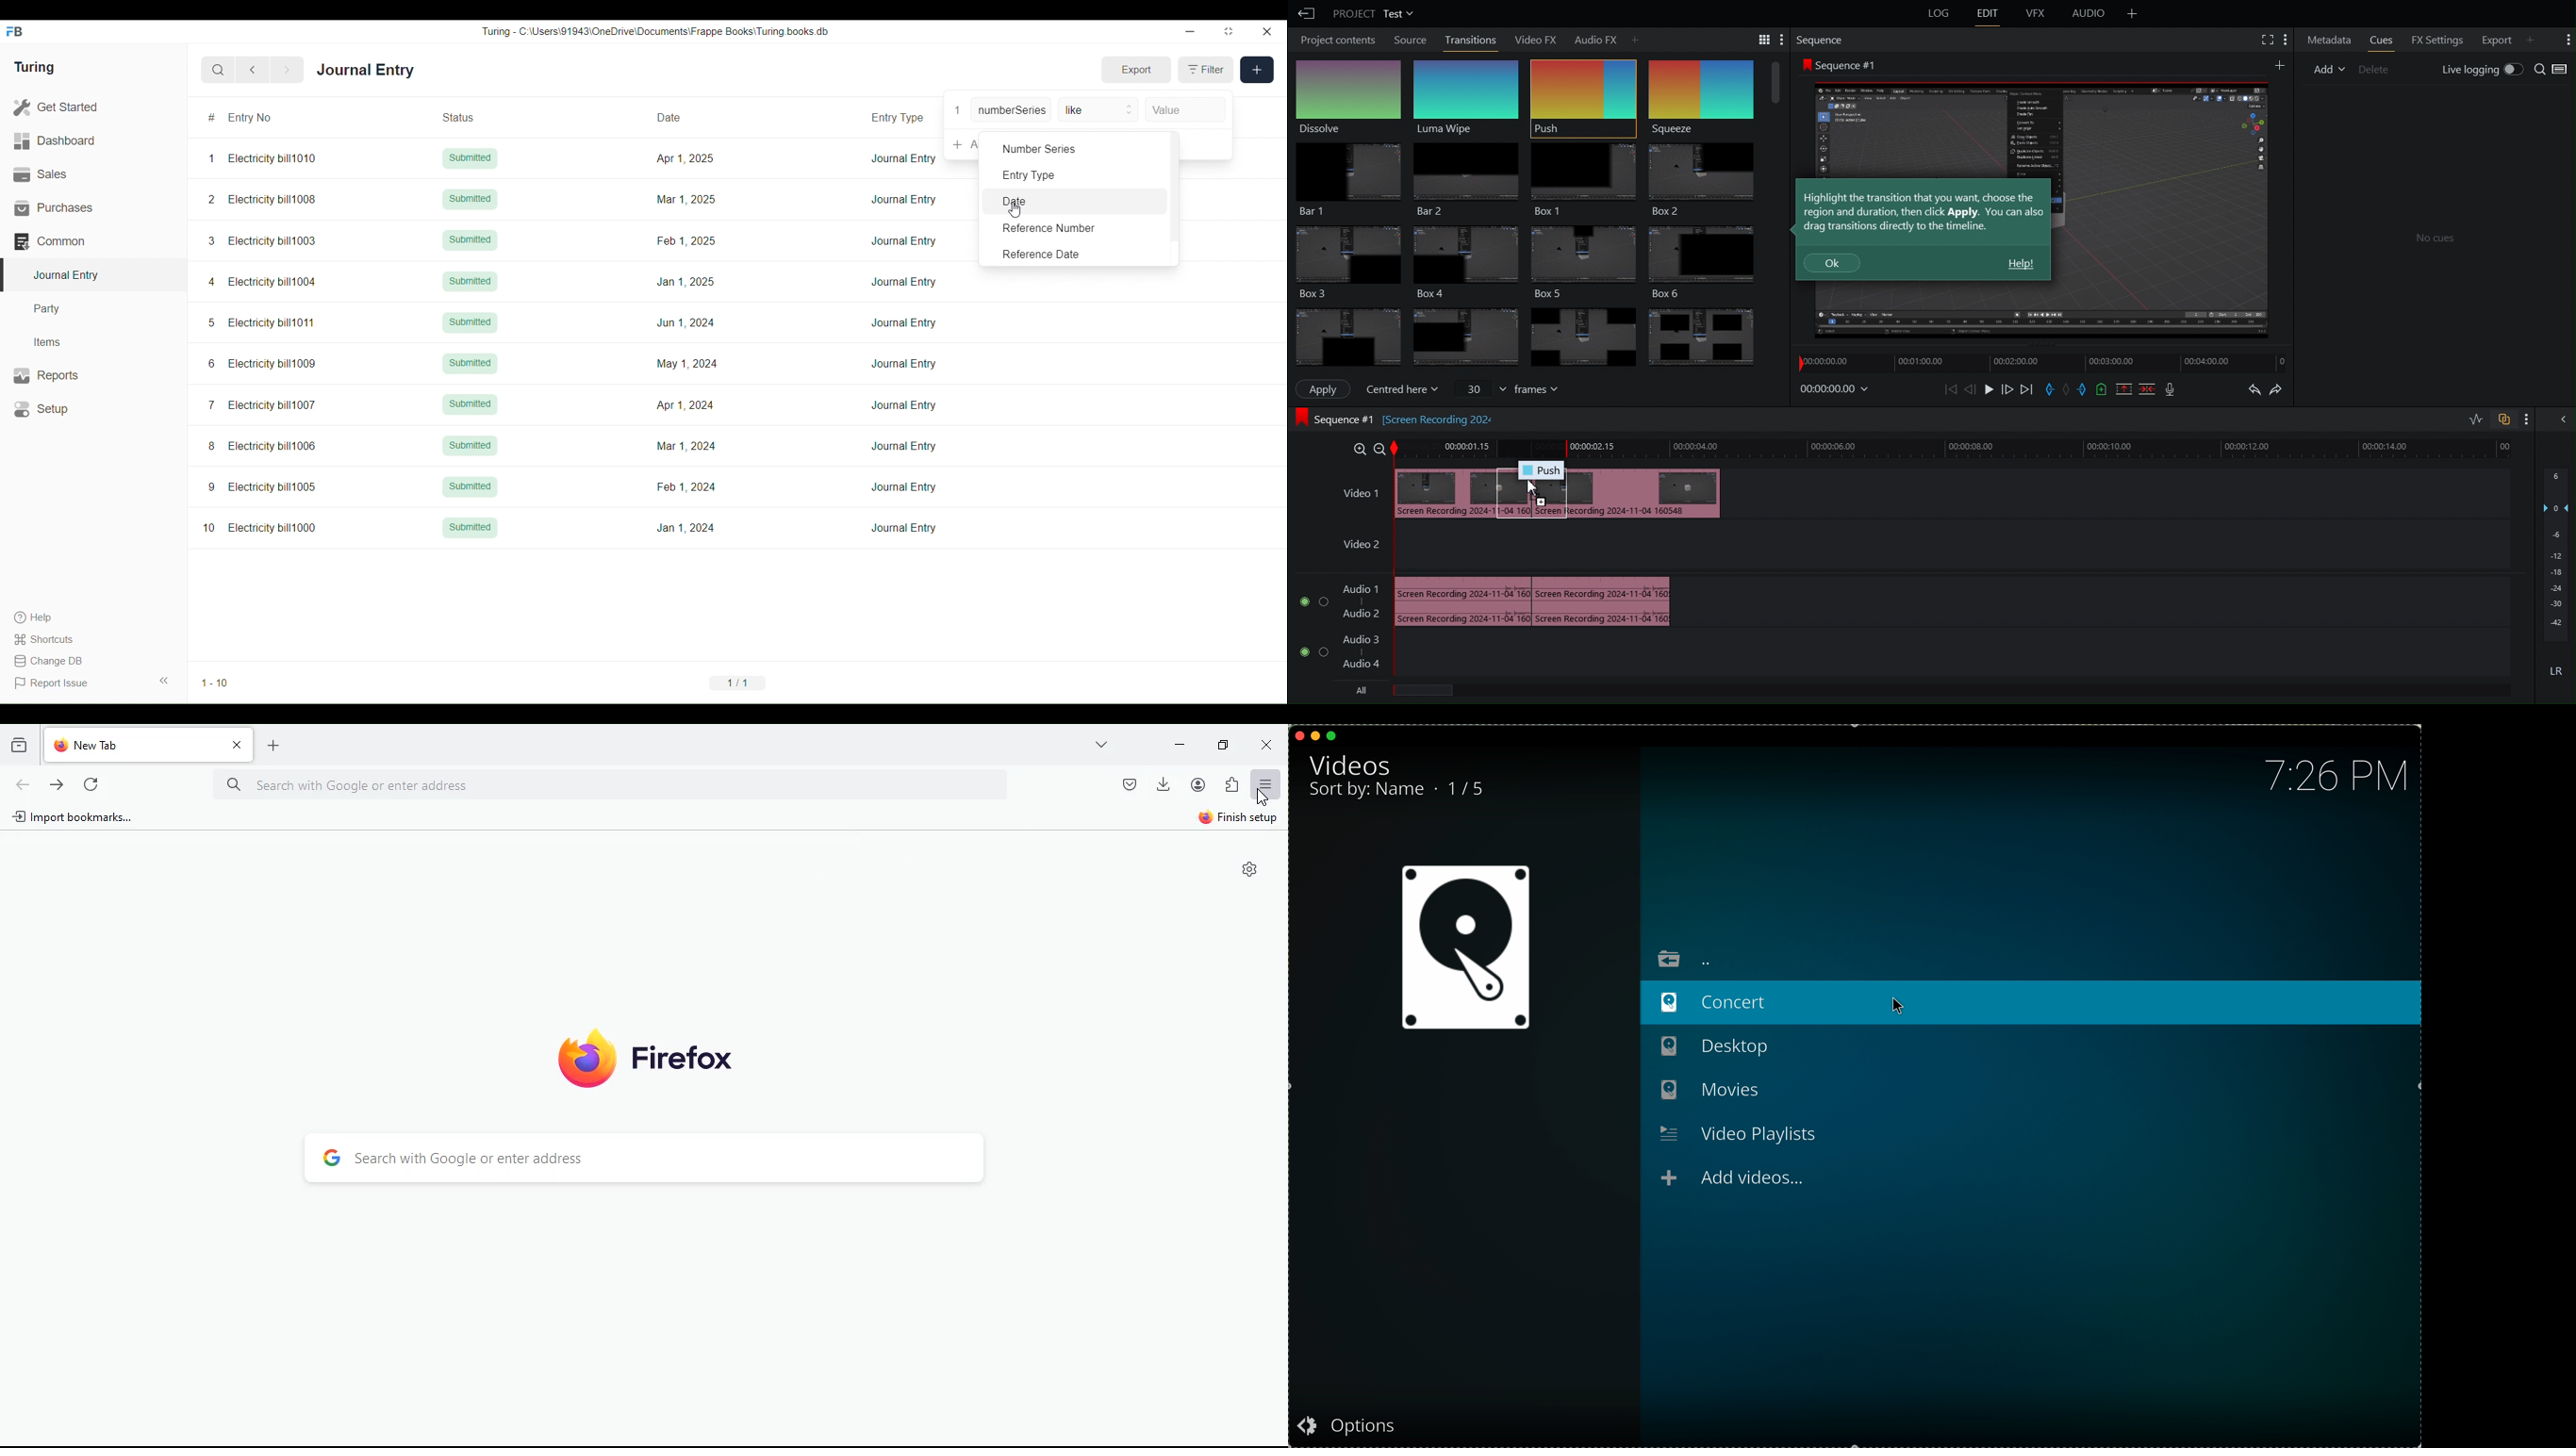 The width and height of the screenshot is (2576, 1456). Describe the element at coordinates (685, 158) in the screenshot. I see `Apr 1, 2025` at that location.